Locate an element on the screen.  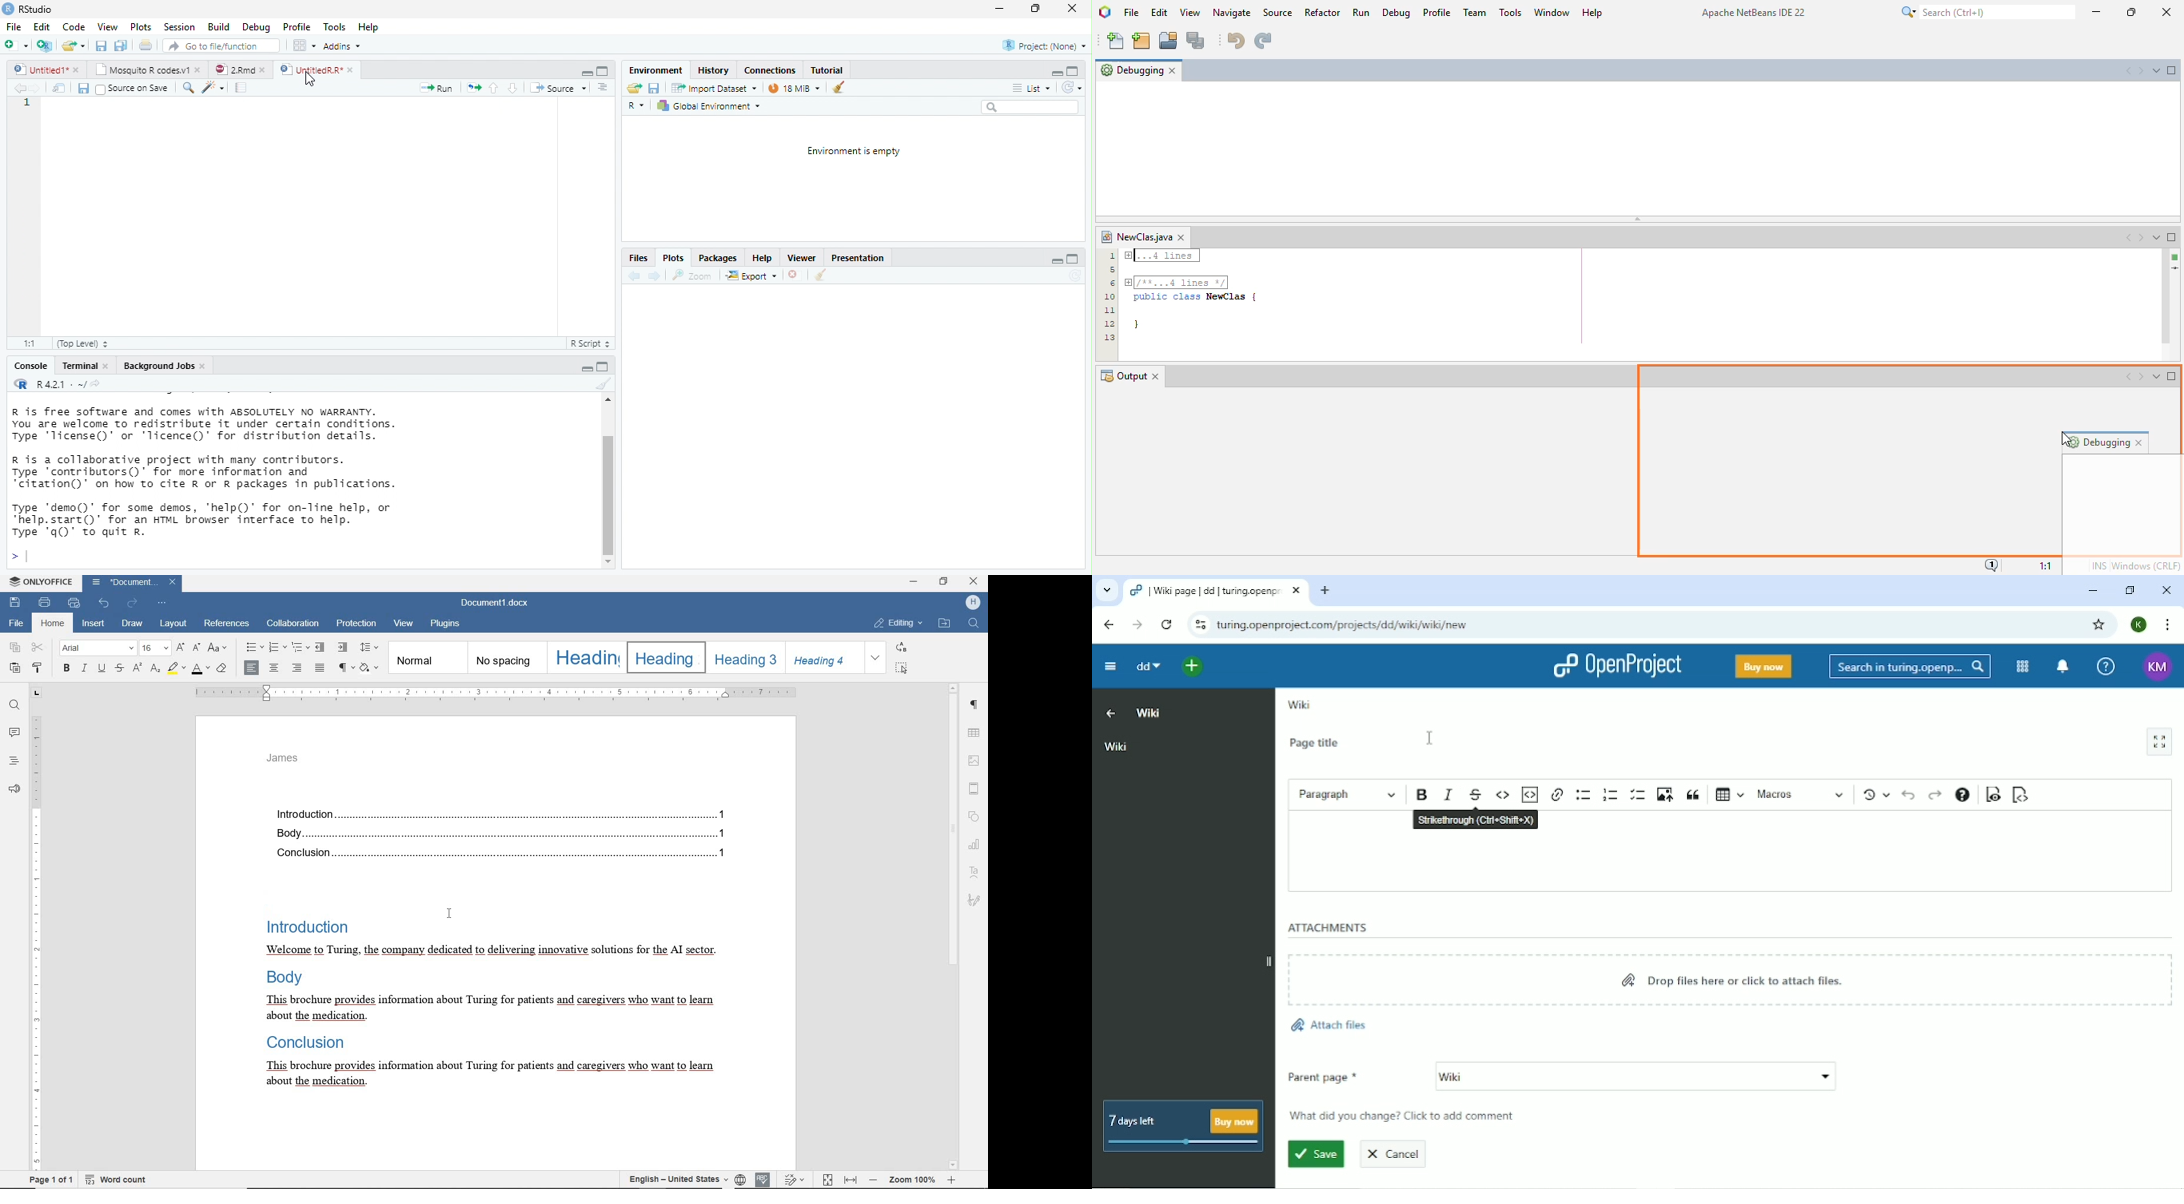
cursor is located at coordinates (311, 80).